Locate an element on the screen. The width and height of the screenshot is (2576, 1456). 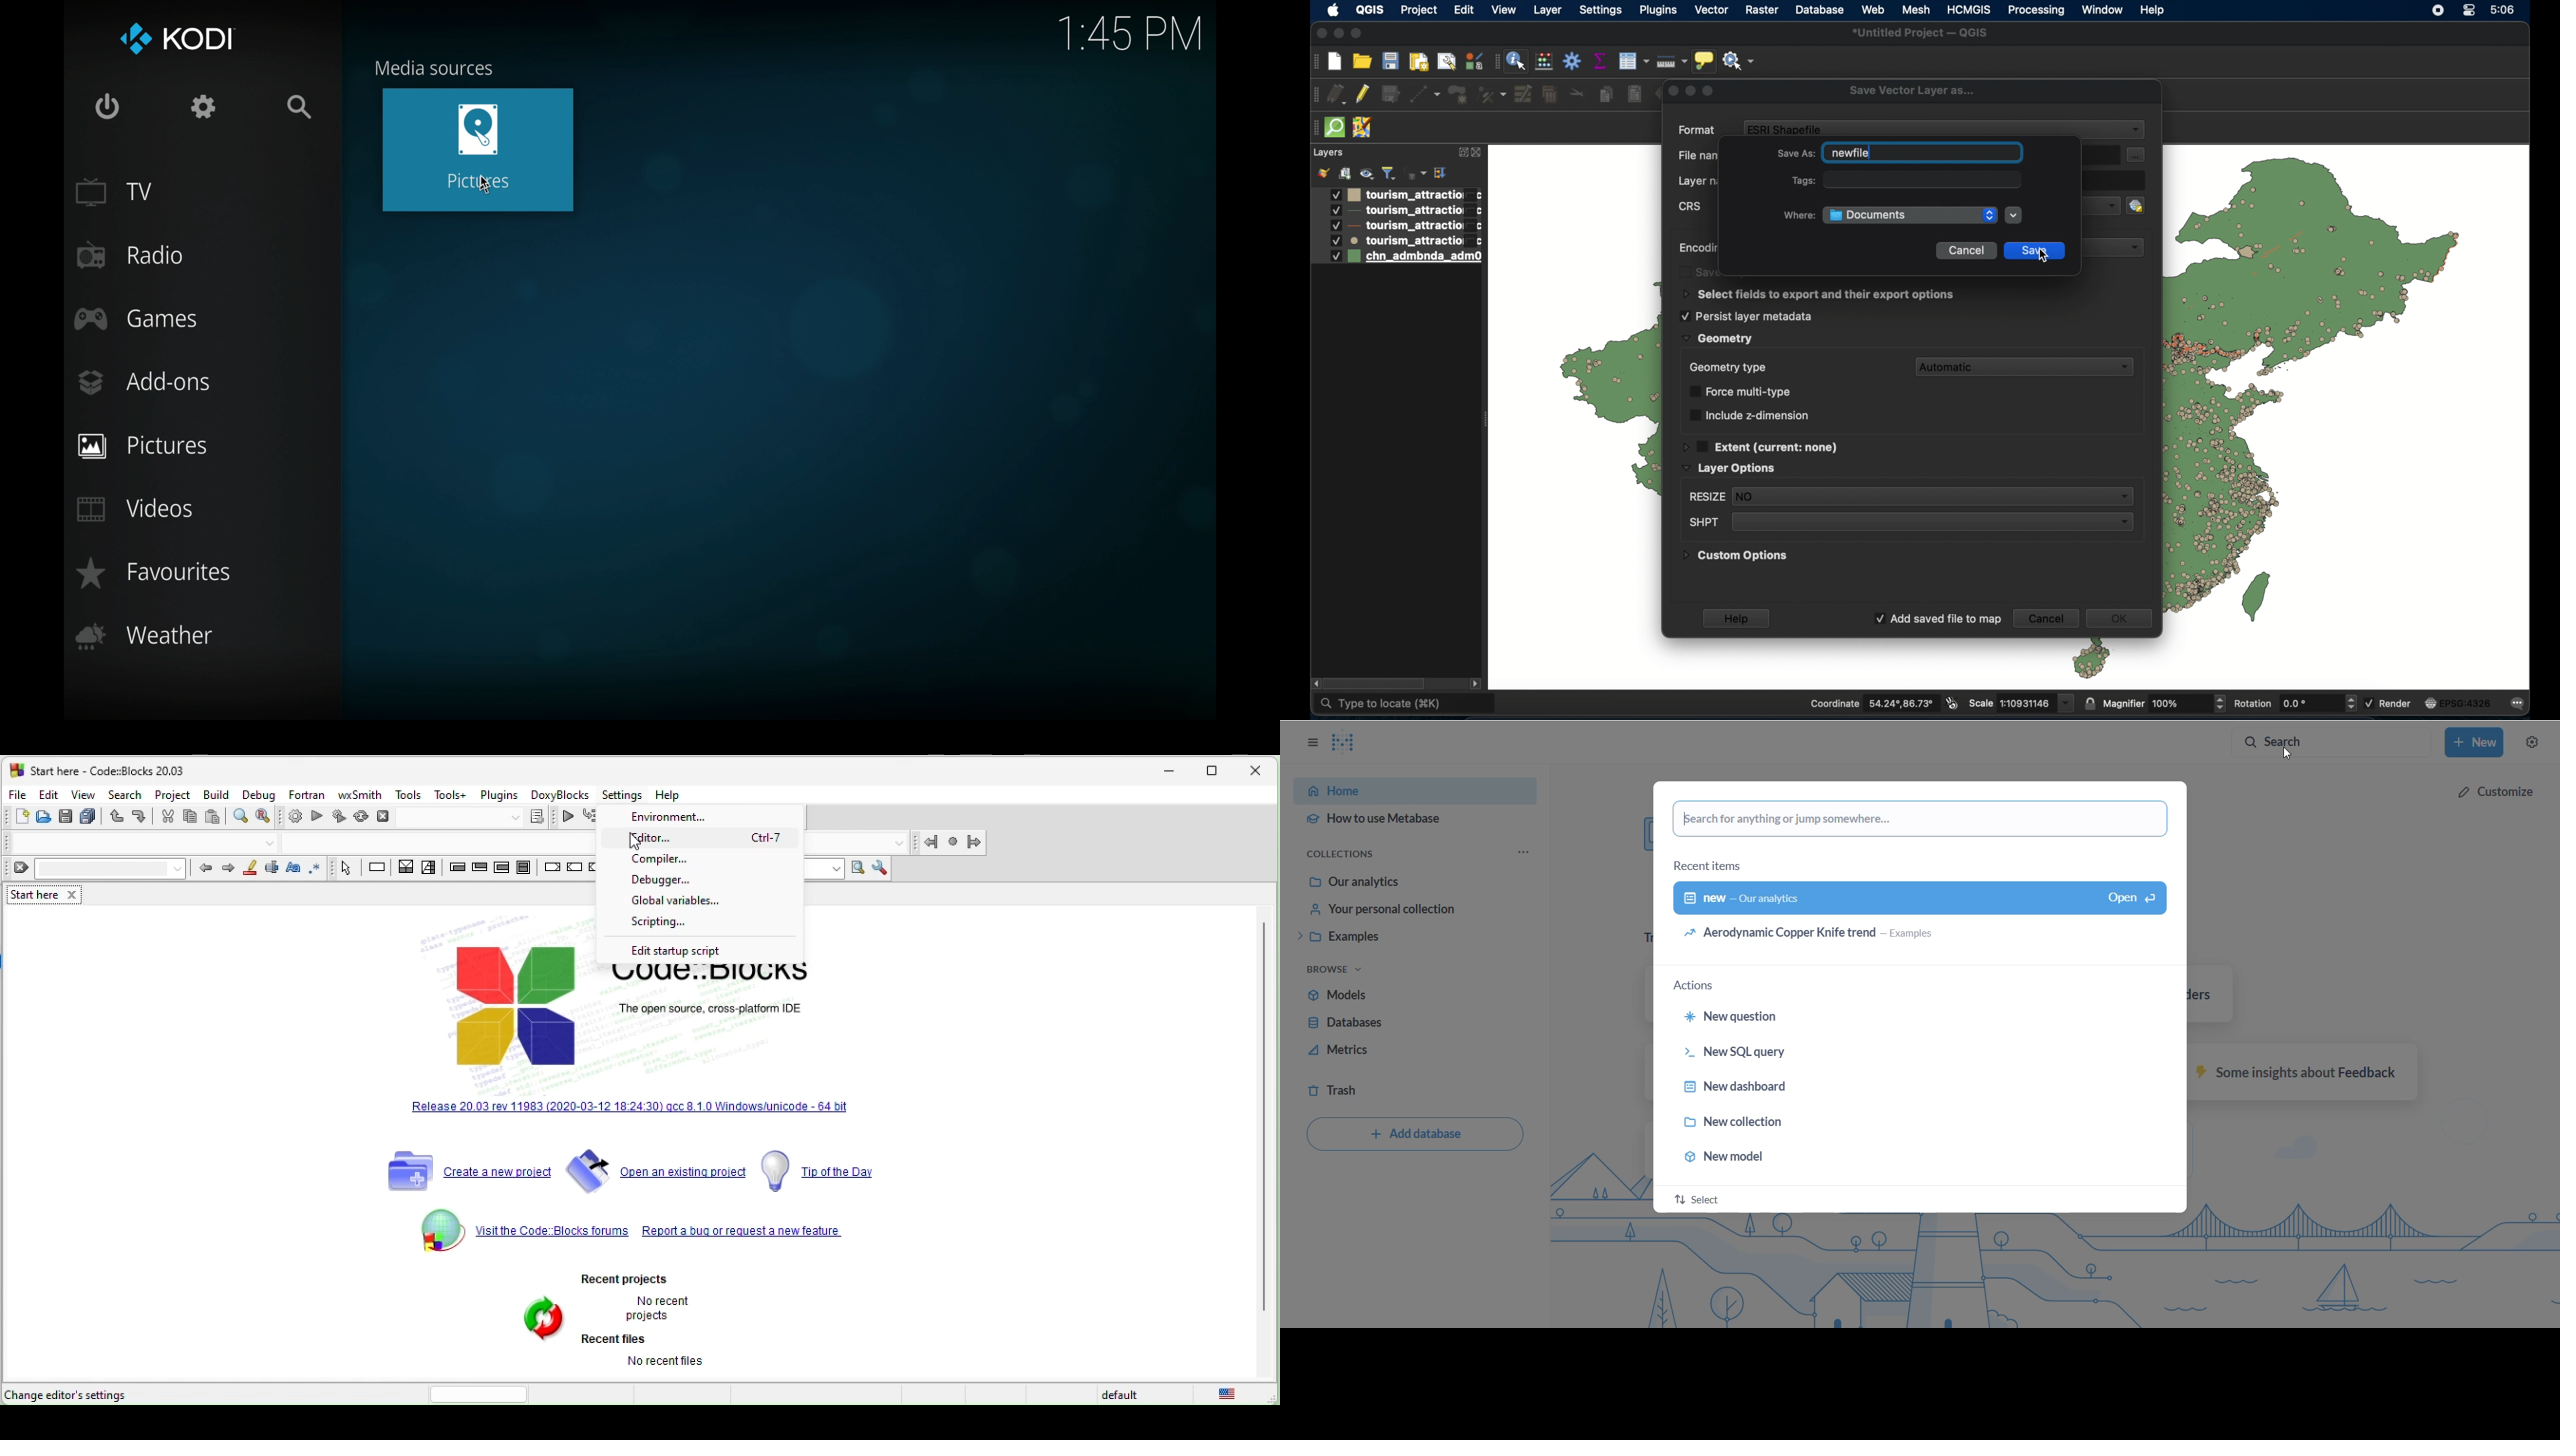
undo is located at coordinates (118, 817).